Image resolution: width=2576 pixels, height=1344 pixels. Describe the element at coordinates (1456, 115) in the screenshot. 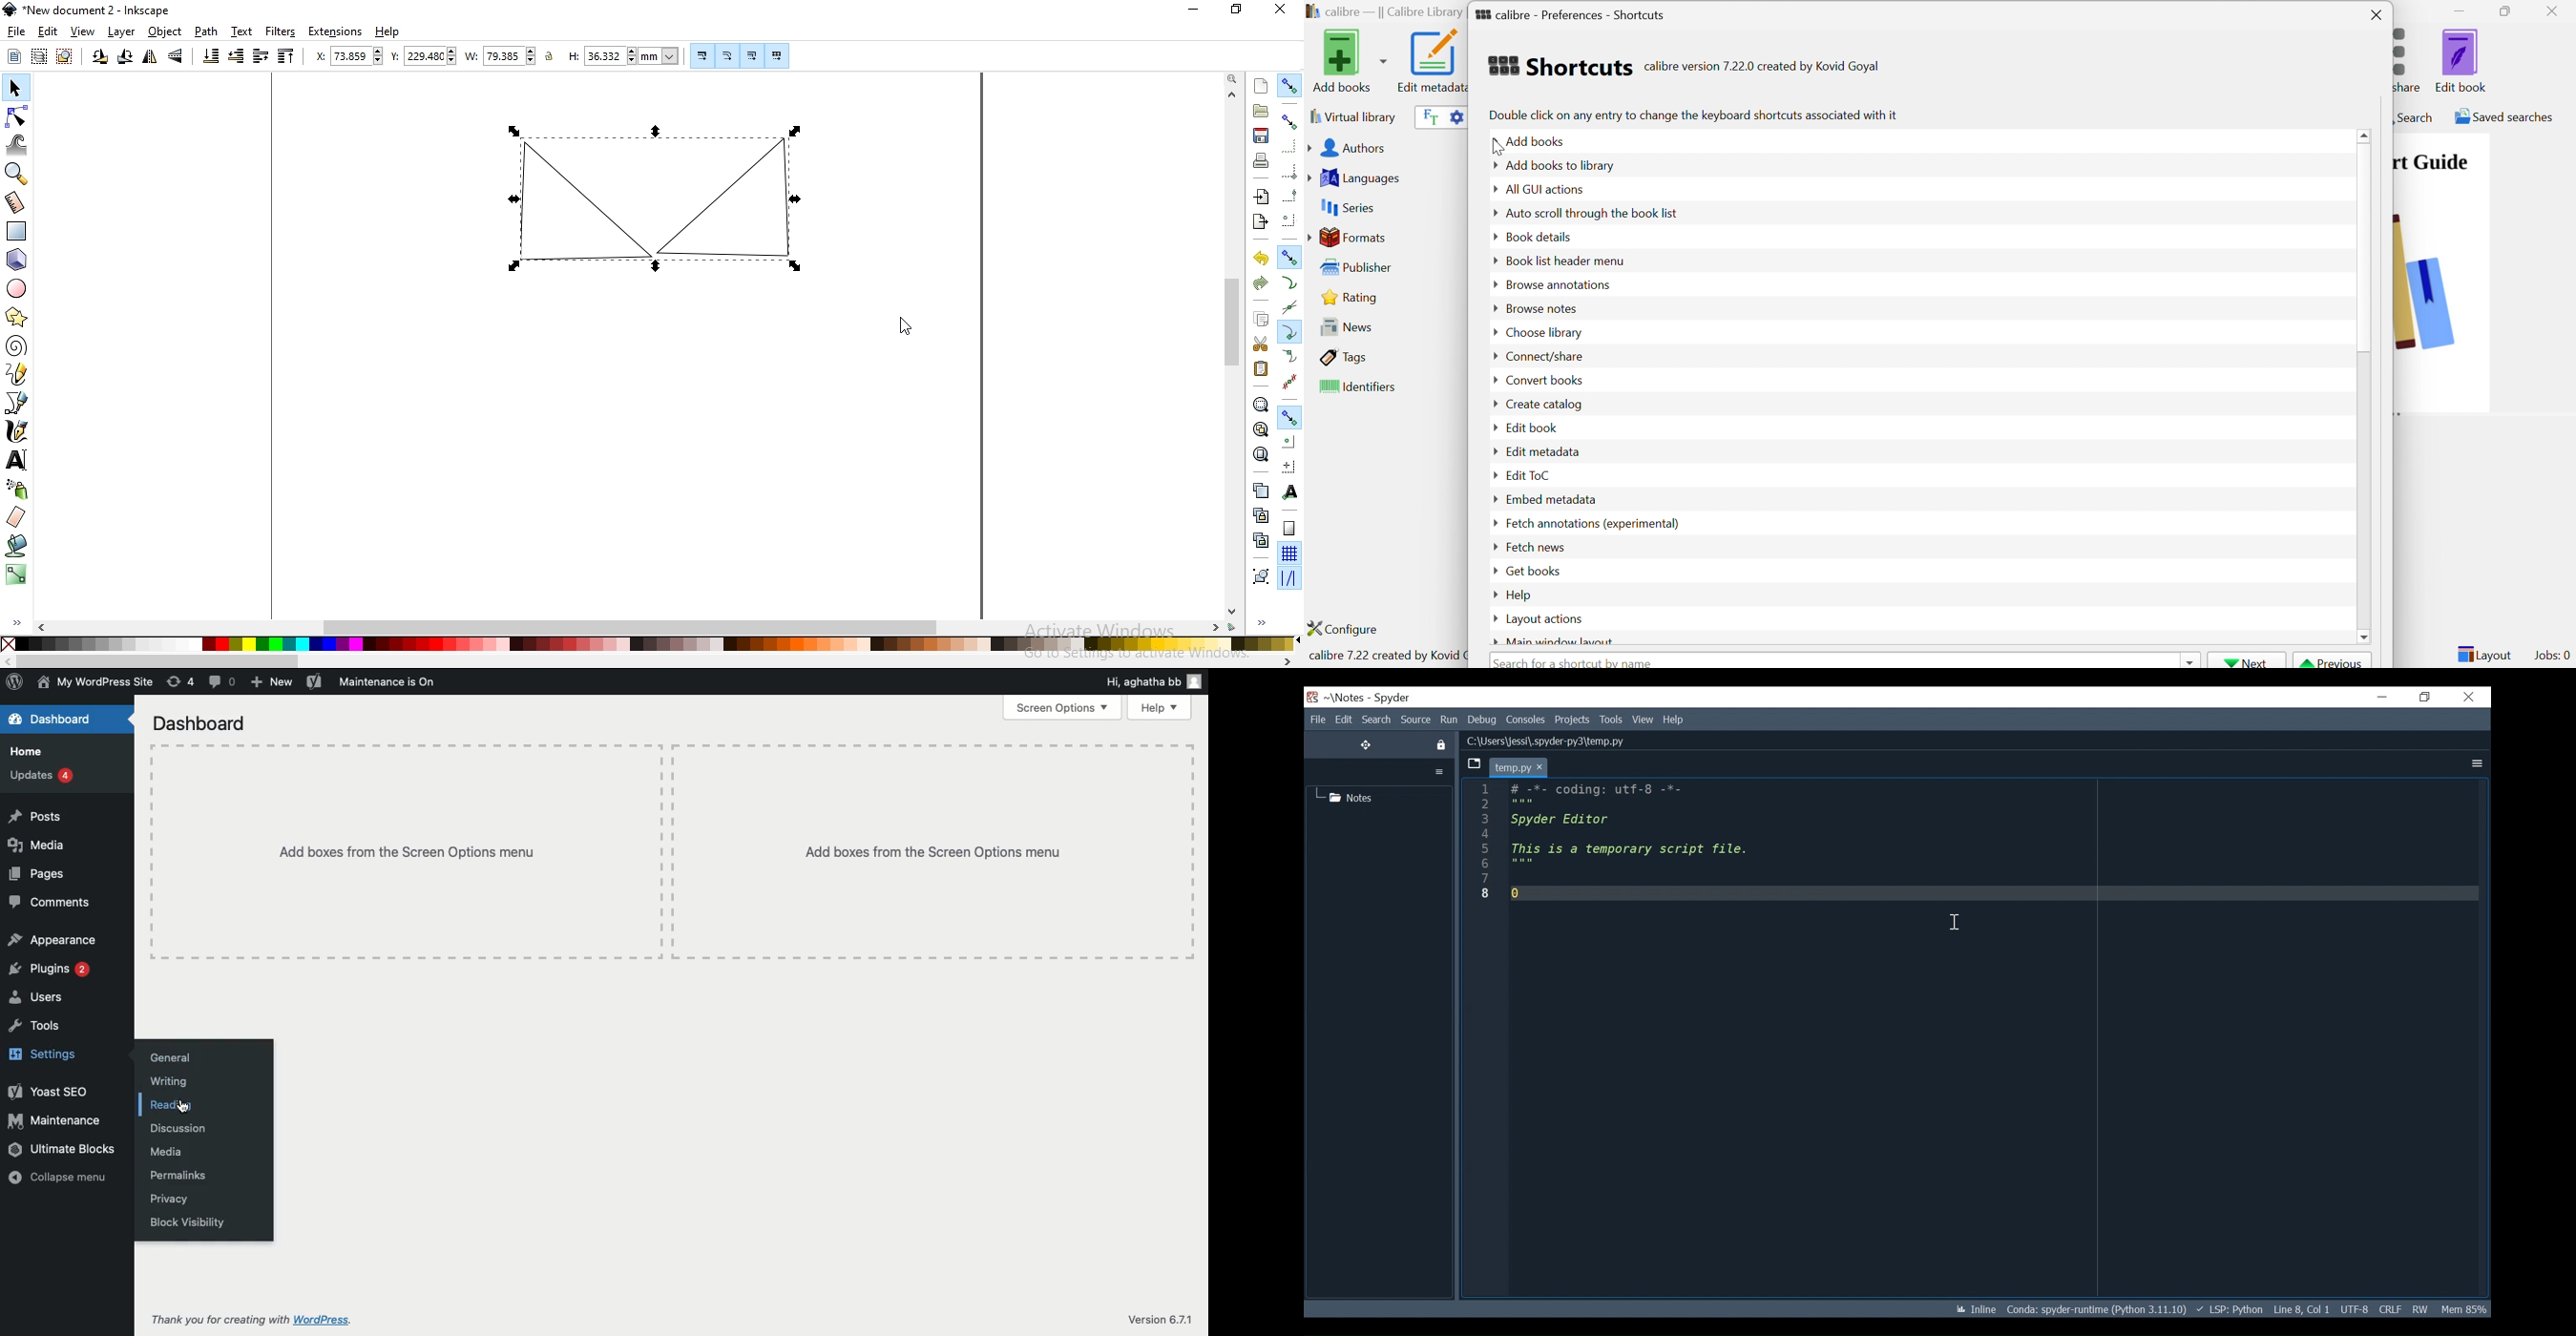

I see `Advanced search` at that location.